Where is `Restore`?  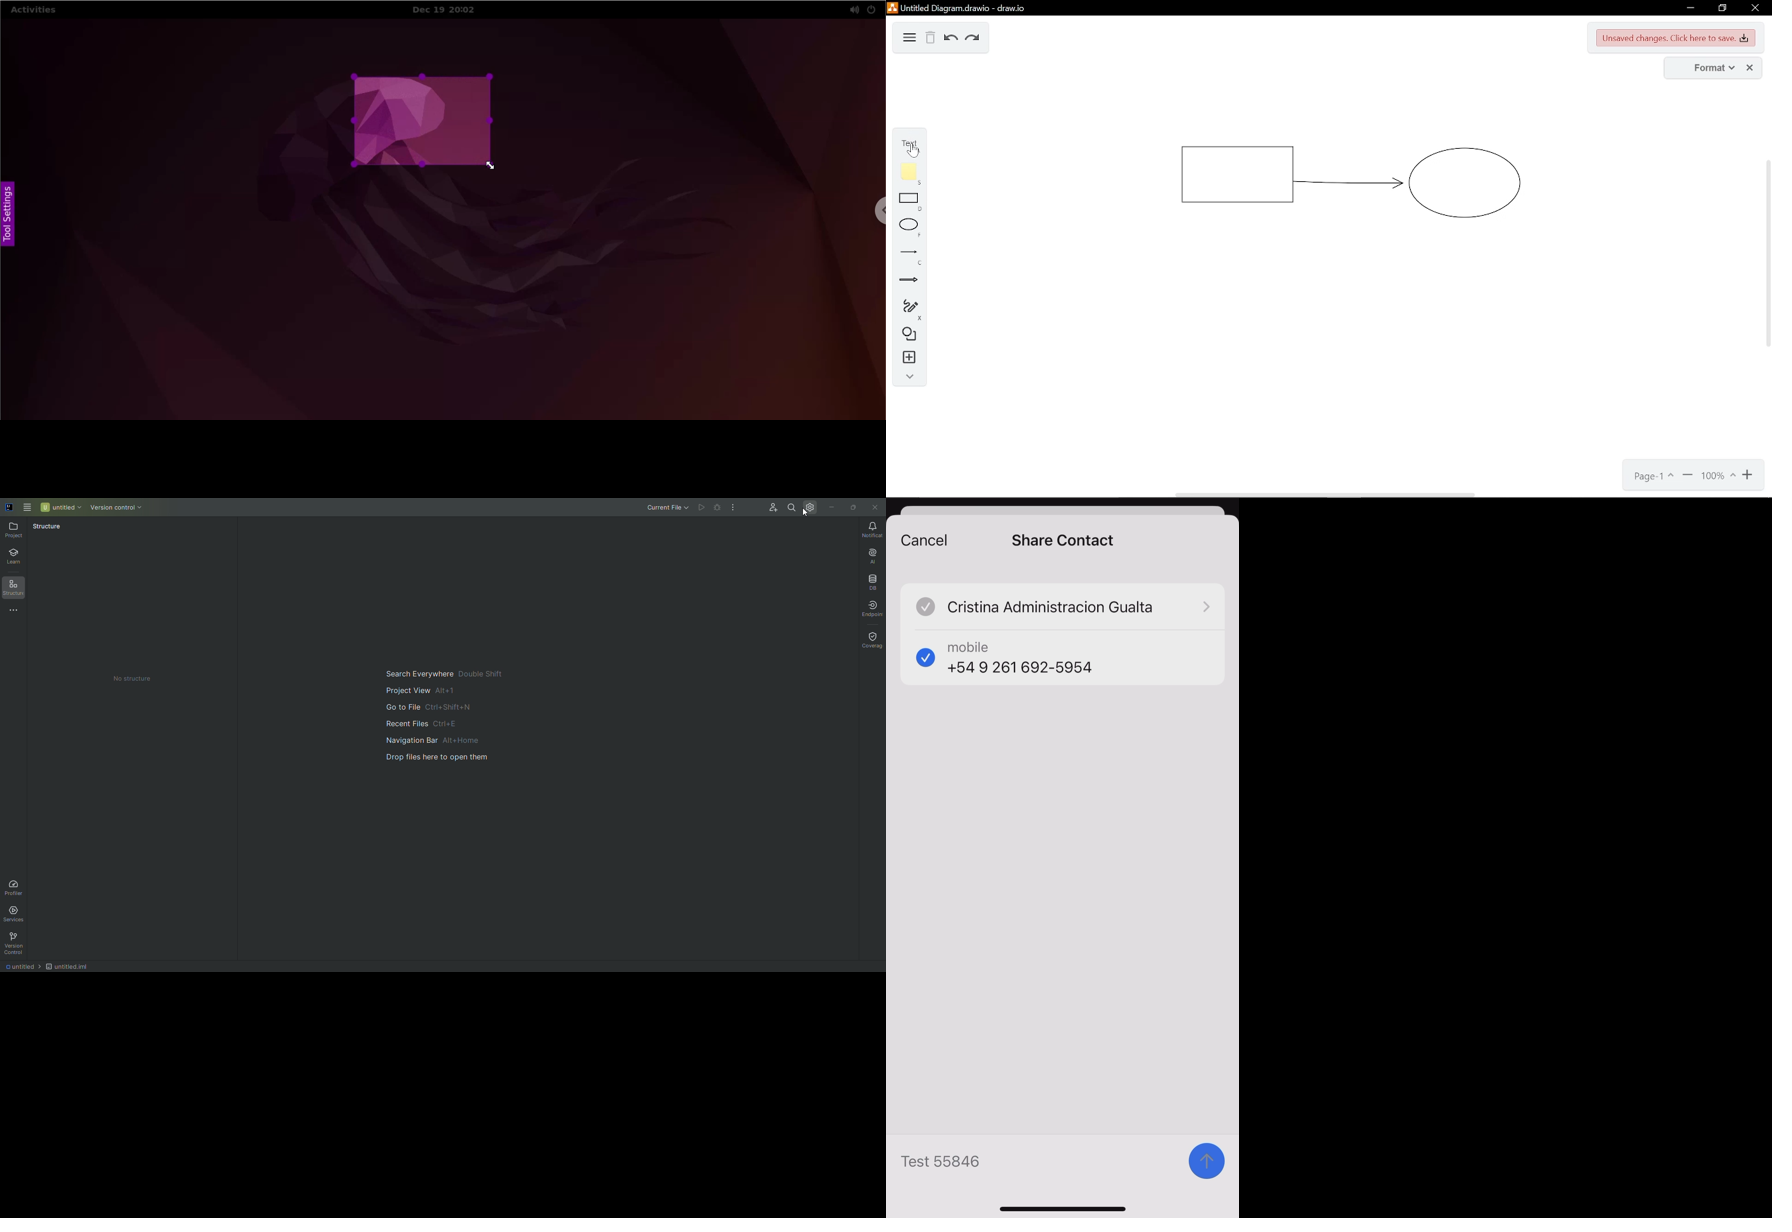
Restore is located at coordinates (855, 507).